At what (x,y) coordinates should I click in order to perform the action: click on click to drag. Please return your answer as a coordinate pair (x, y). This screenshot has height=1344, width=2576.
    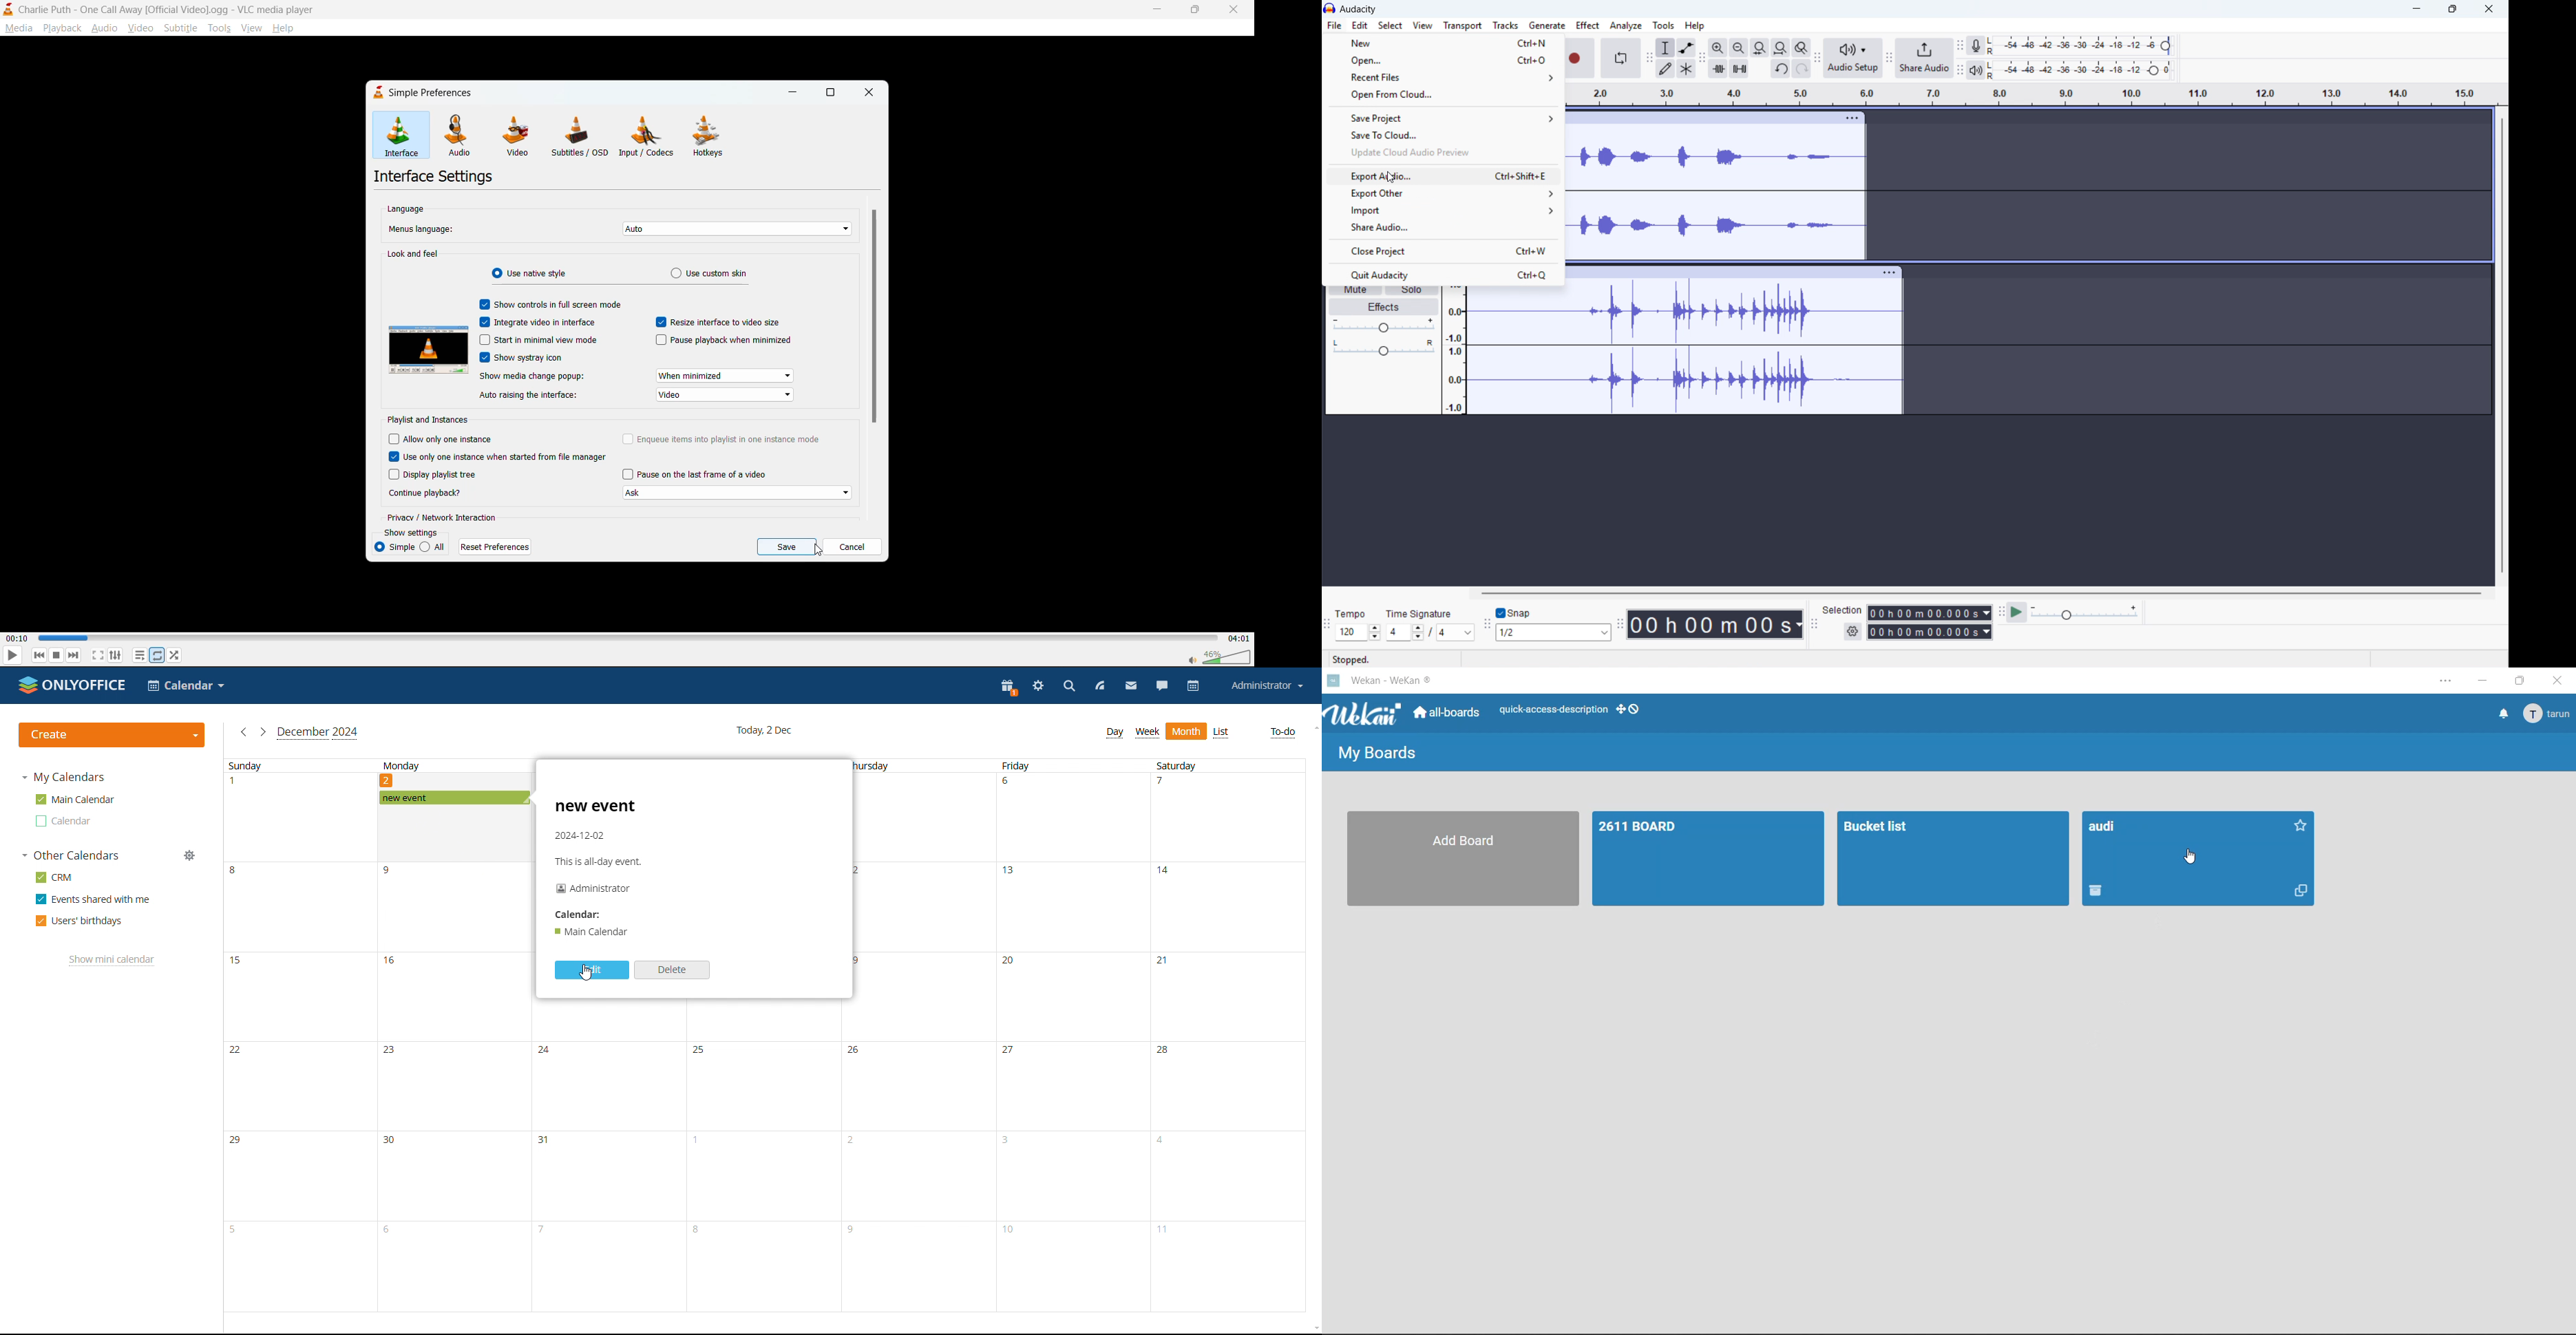
    Looking at the image, I should click on (1719, 272).